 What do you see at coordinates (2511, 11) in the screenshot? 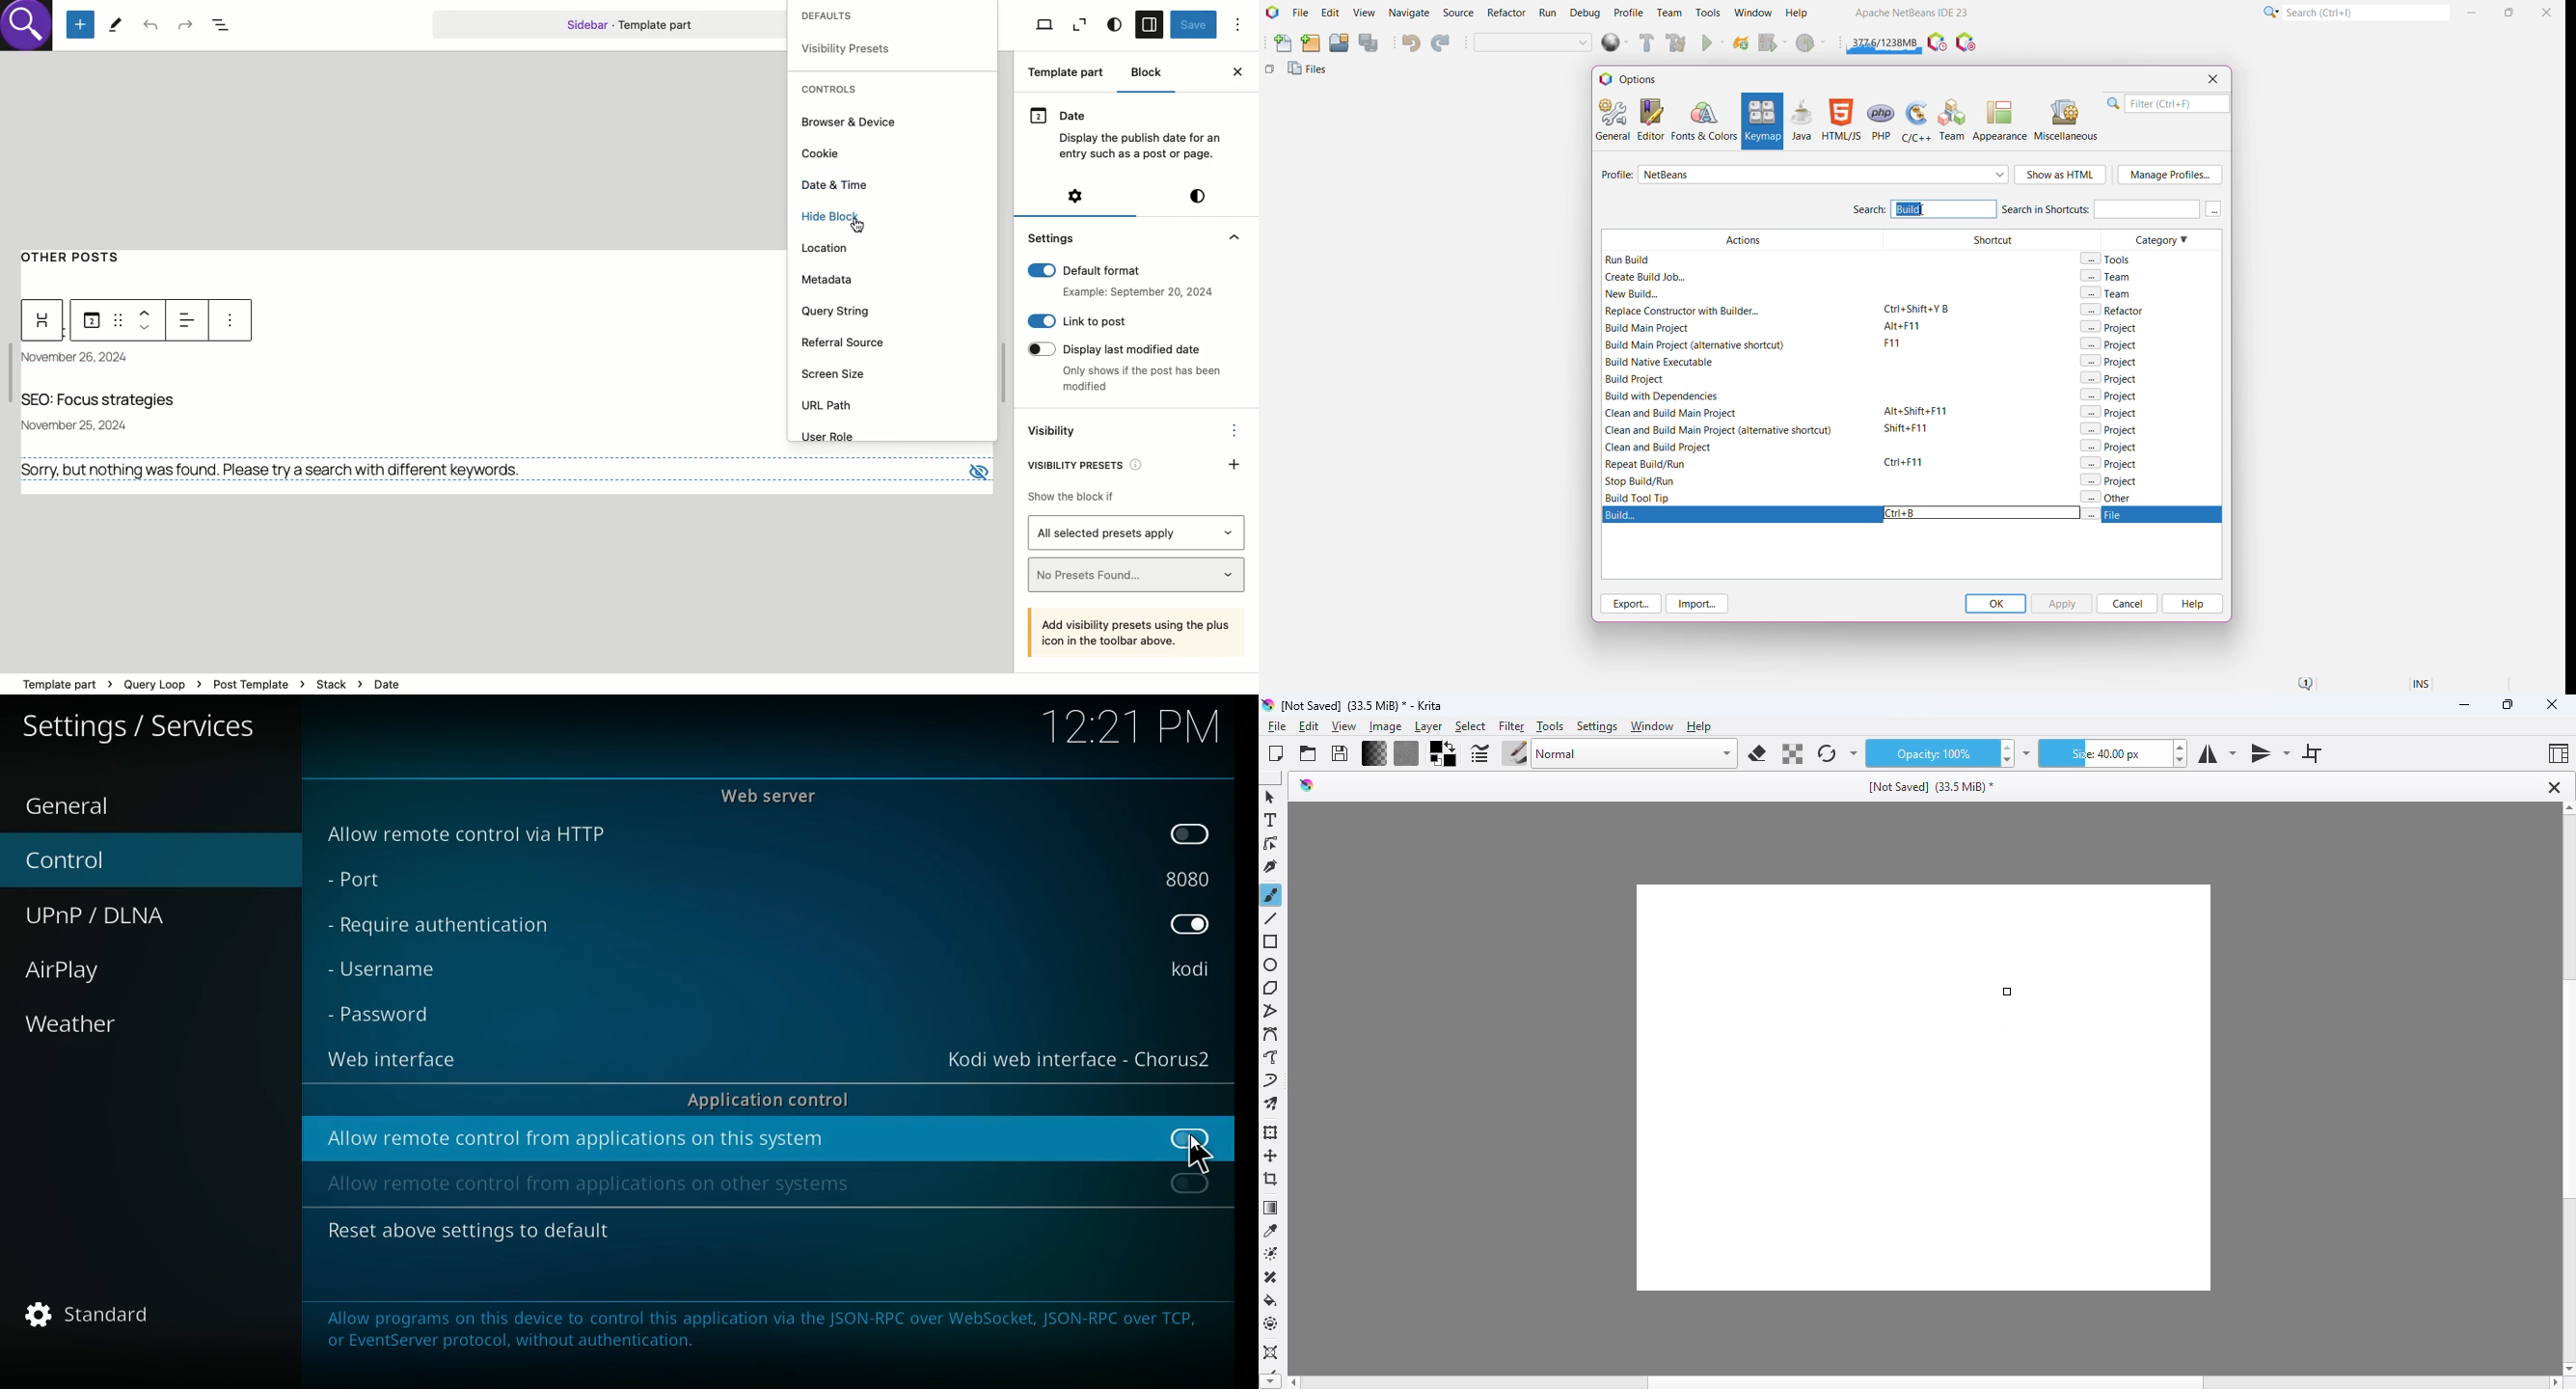
I see `Maximize` at bounding box center [2511, 11].